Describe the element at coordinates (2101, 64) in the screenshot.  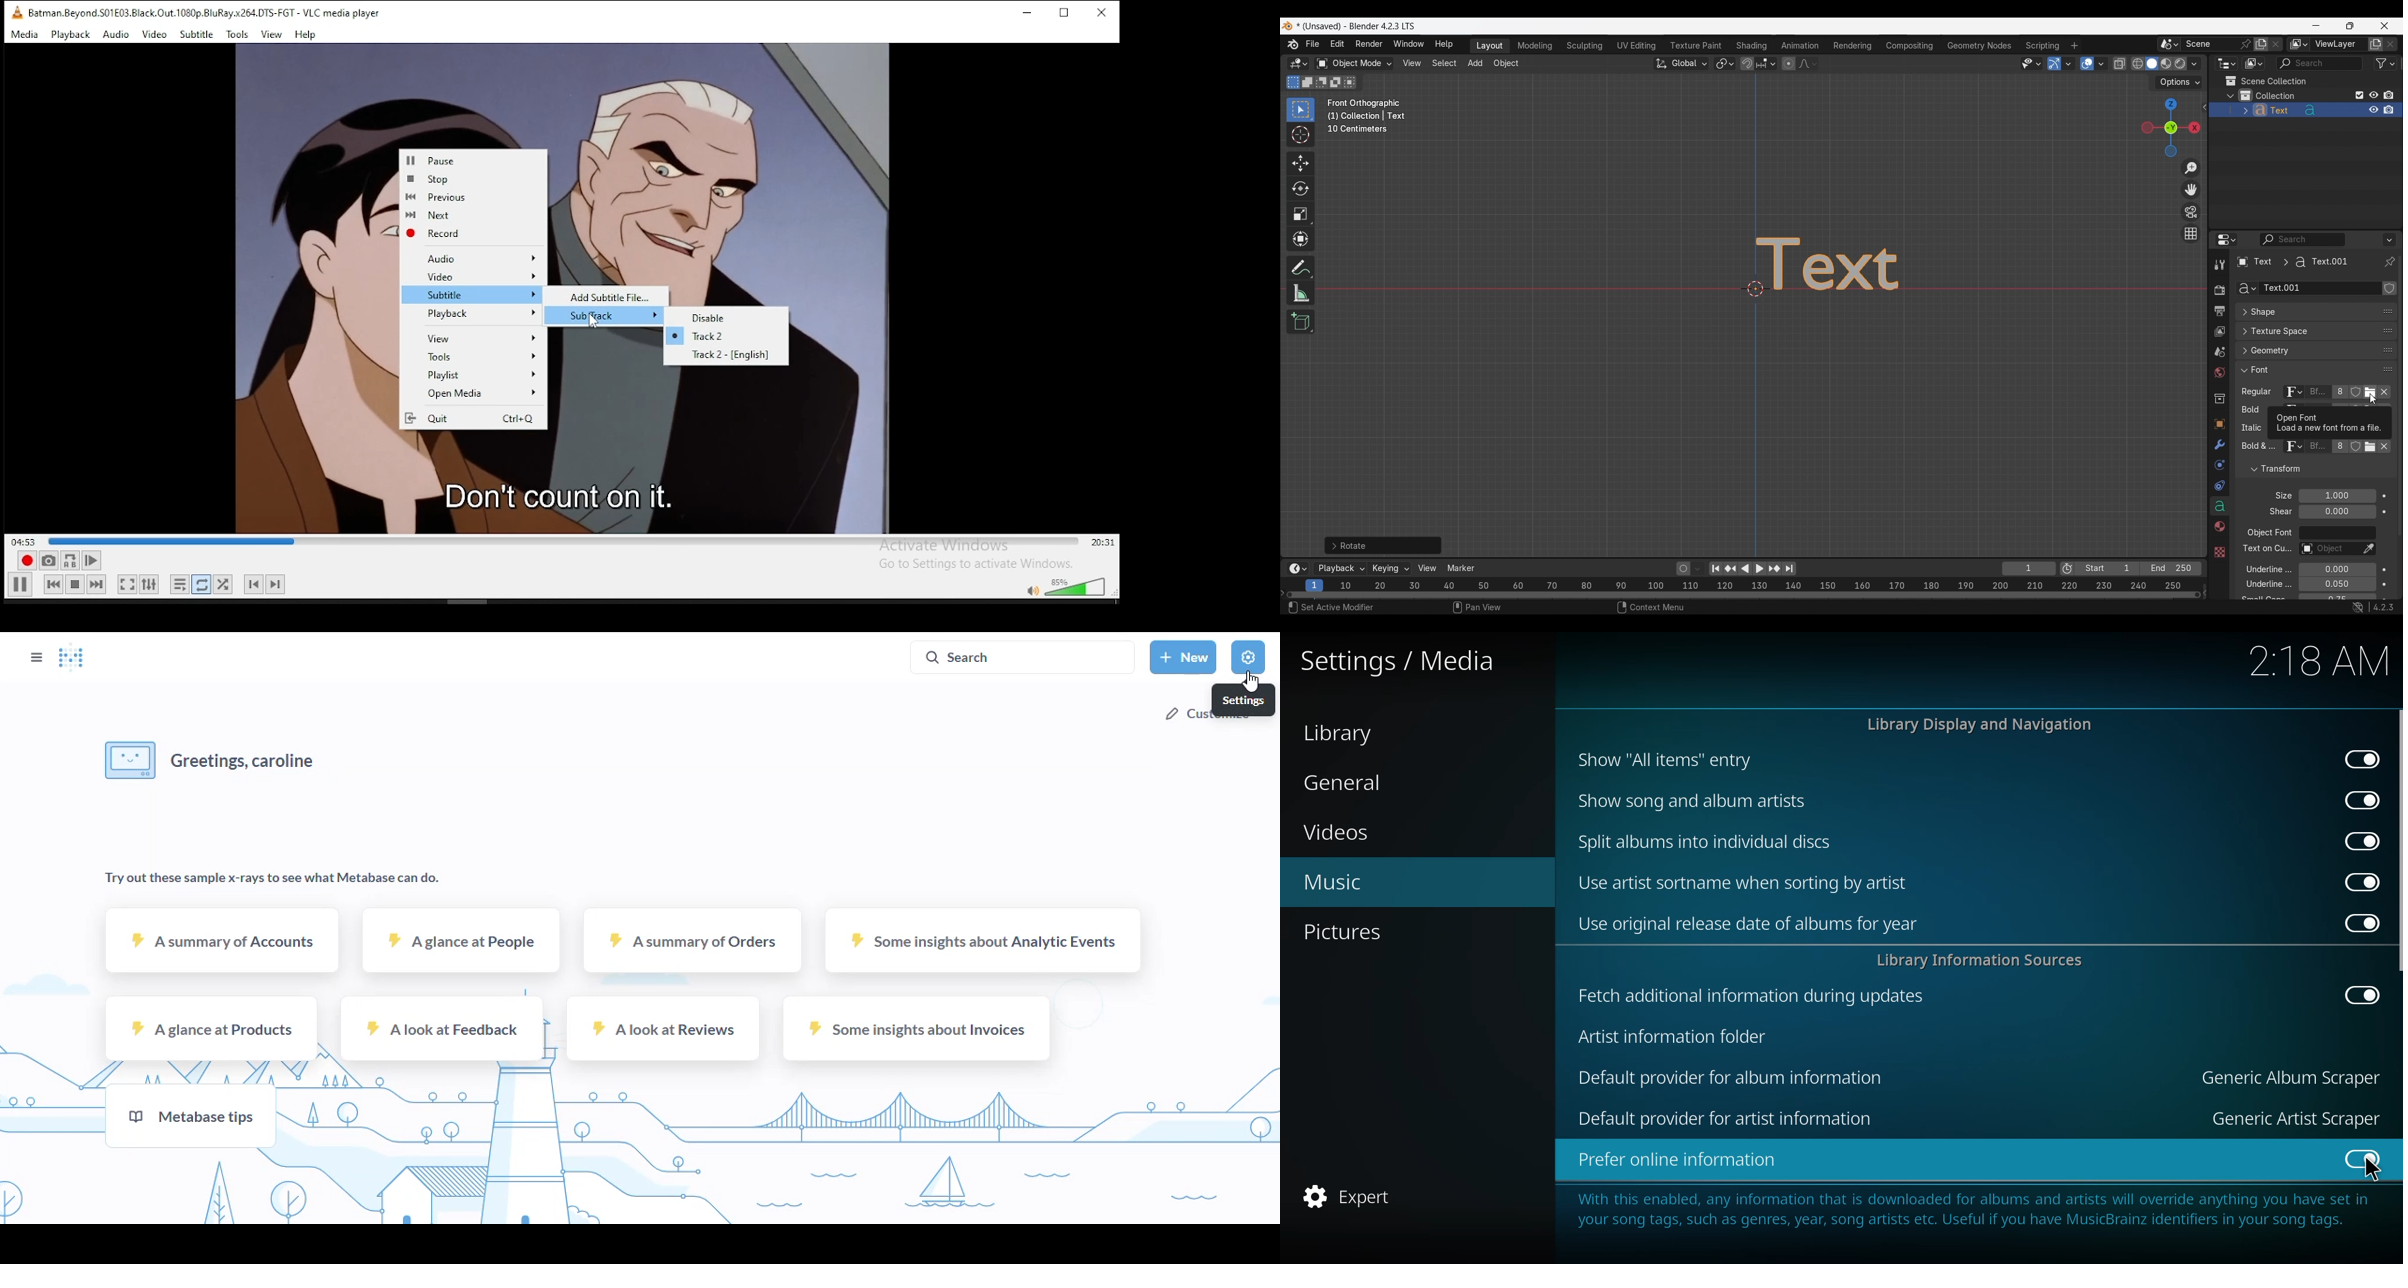
I see `Overlays` at that location.